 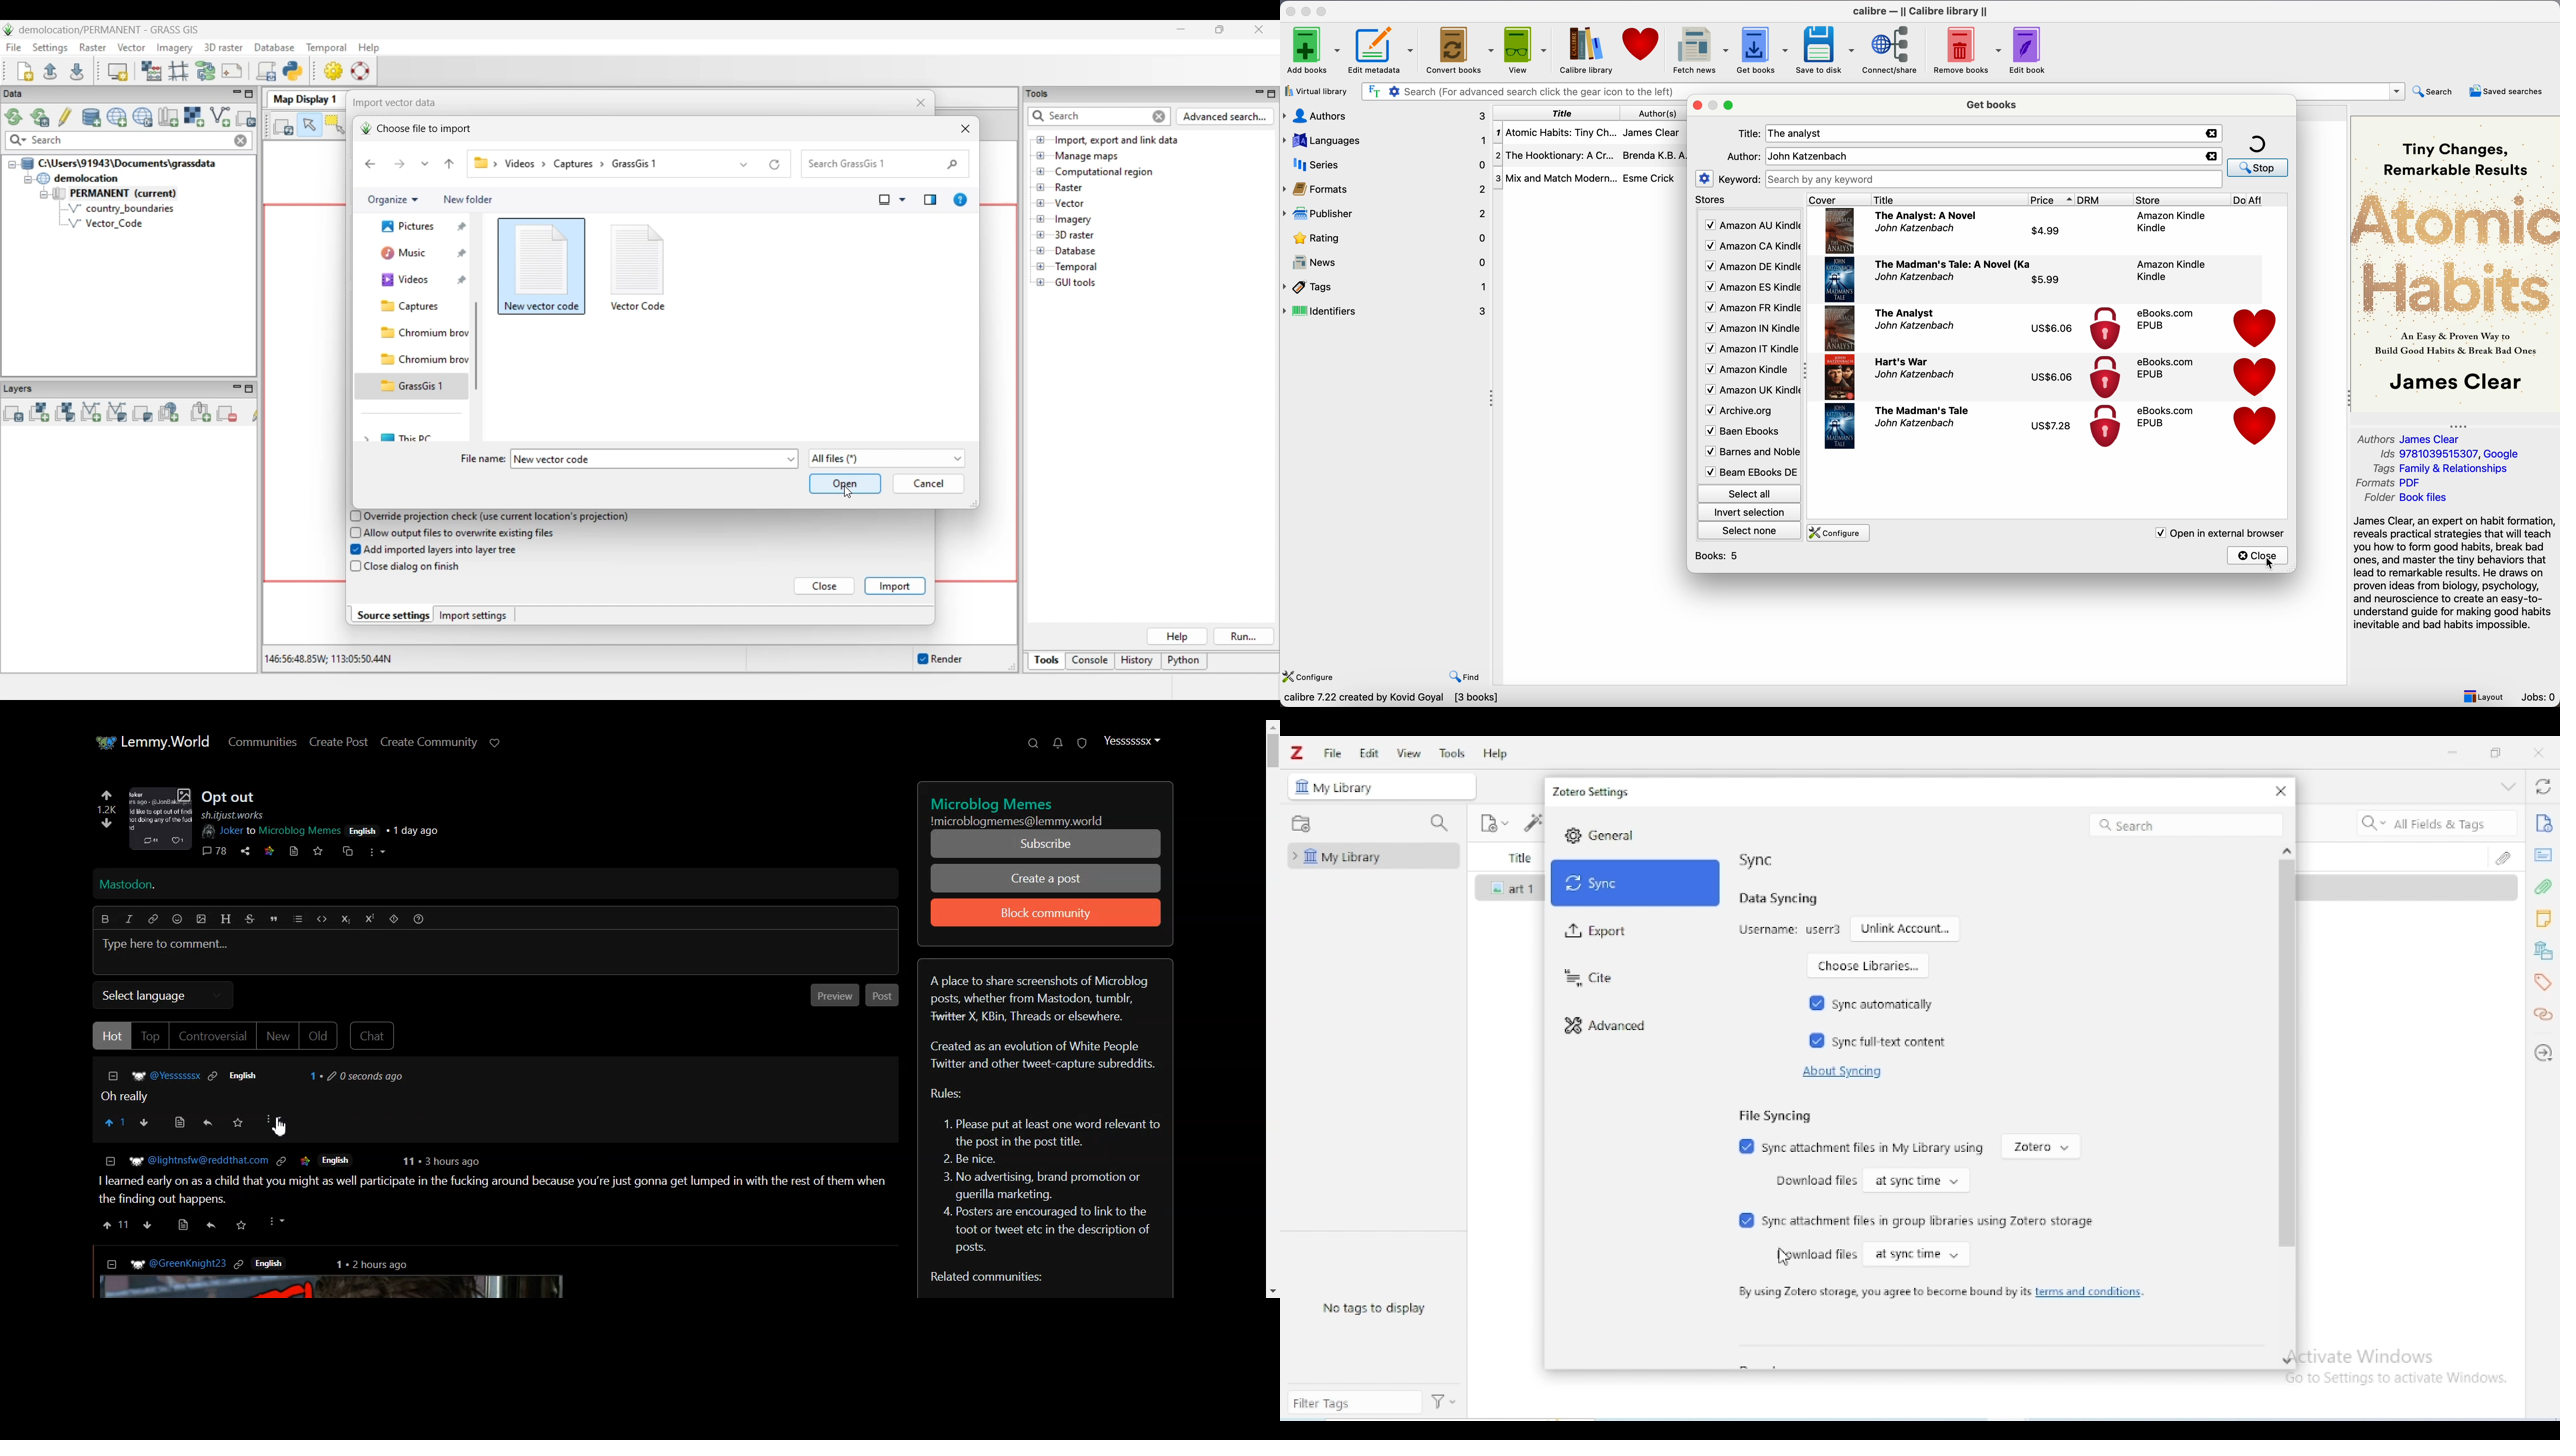 What do you see at coordinates (2286, 1093) in the screenshot?
I see `vertical scroll bar` at bounding box center [2286, 1093].